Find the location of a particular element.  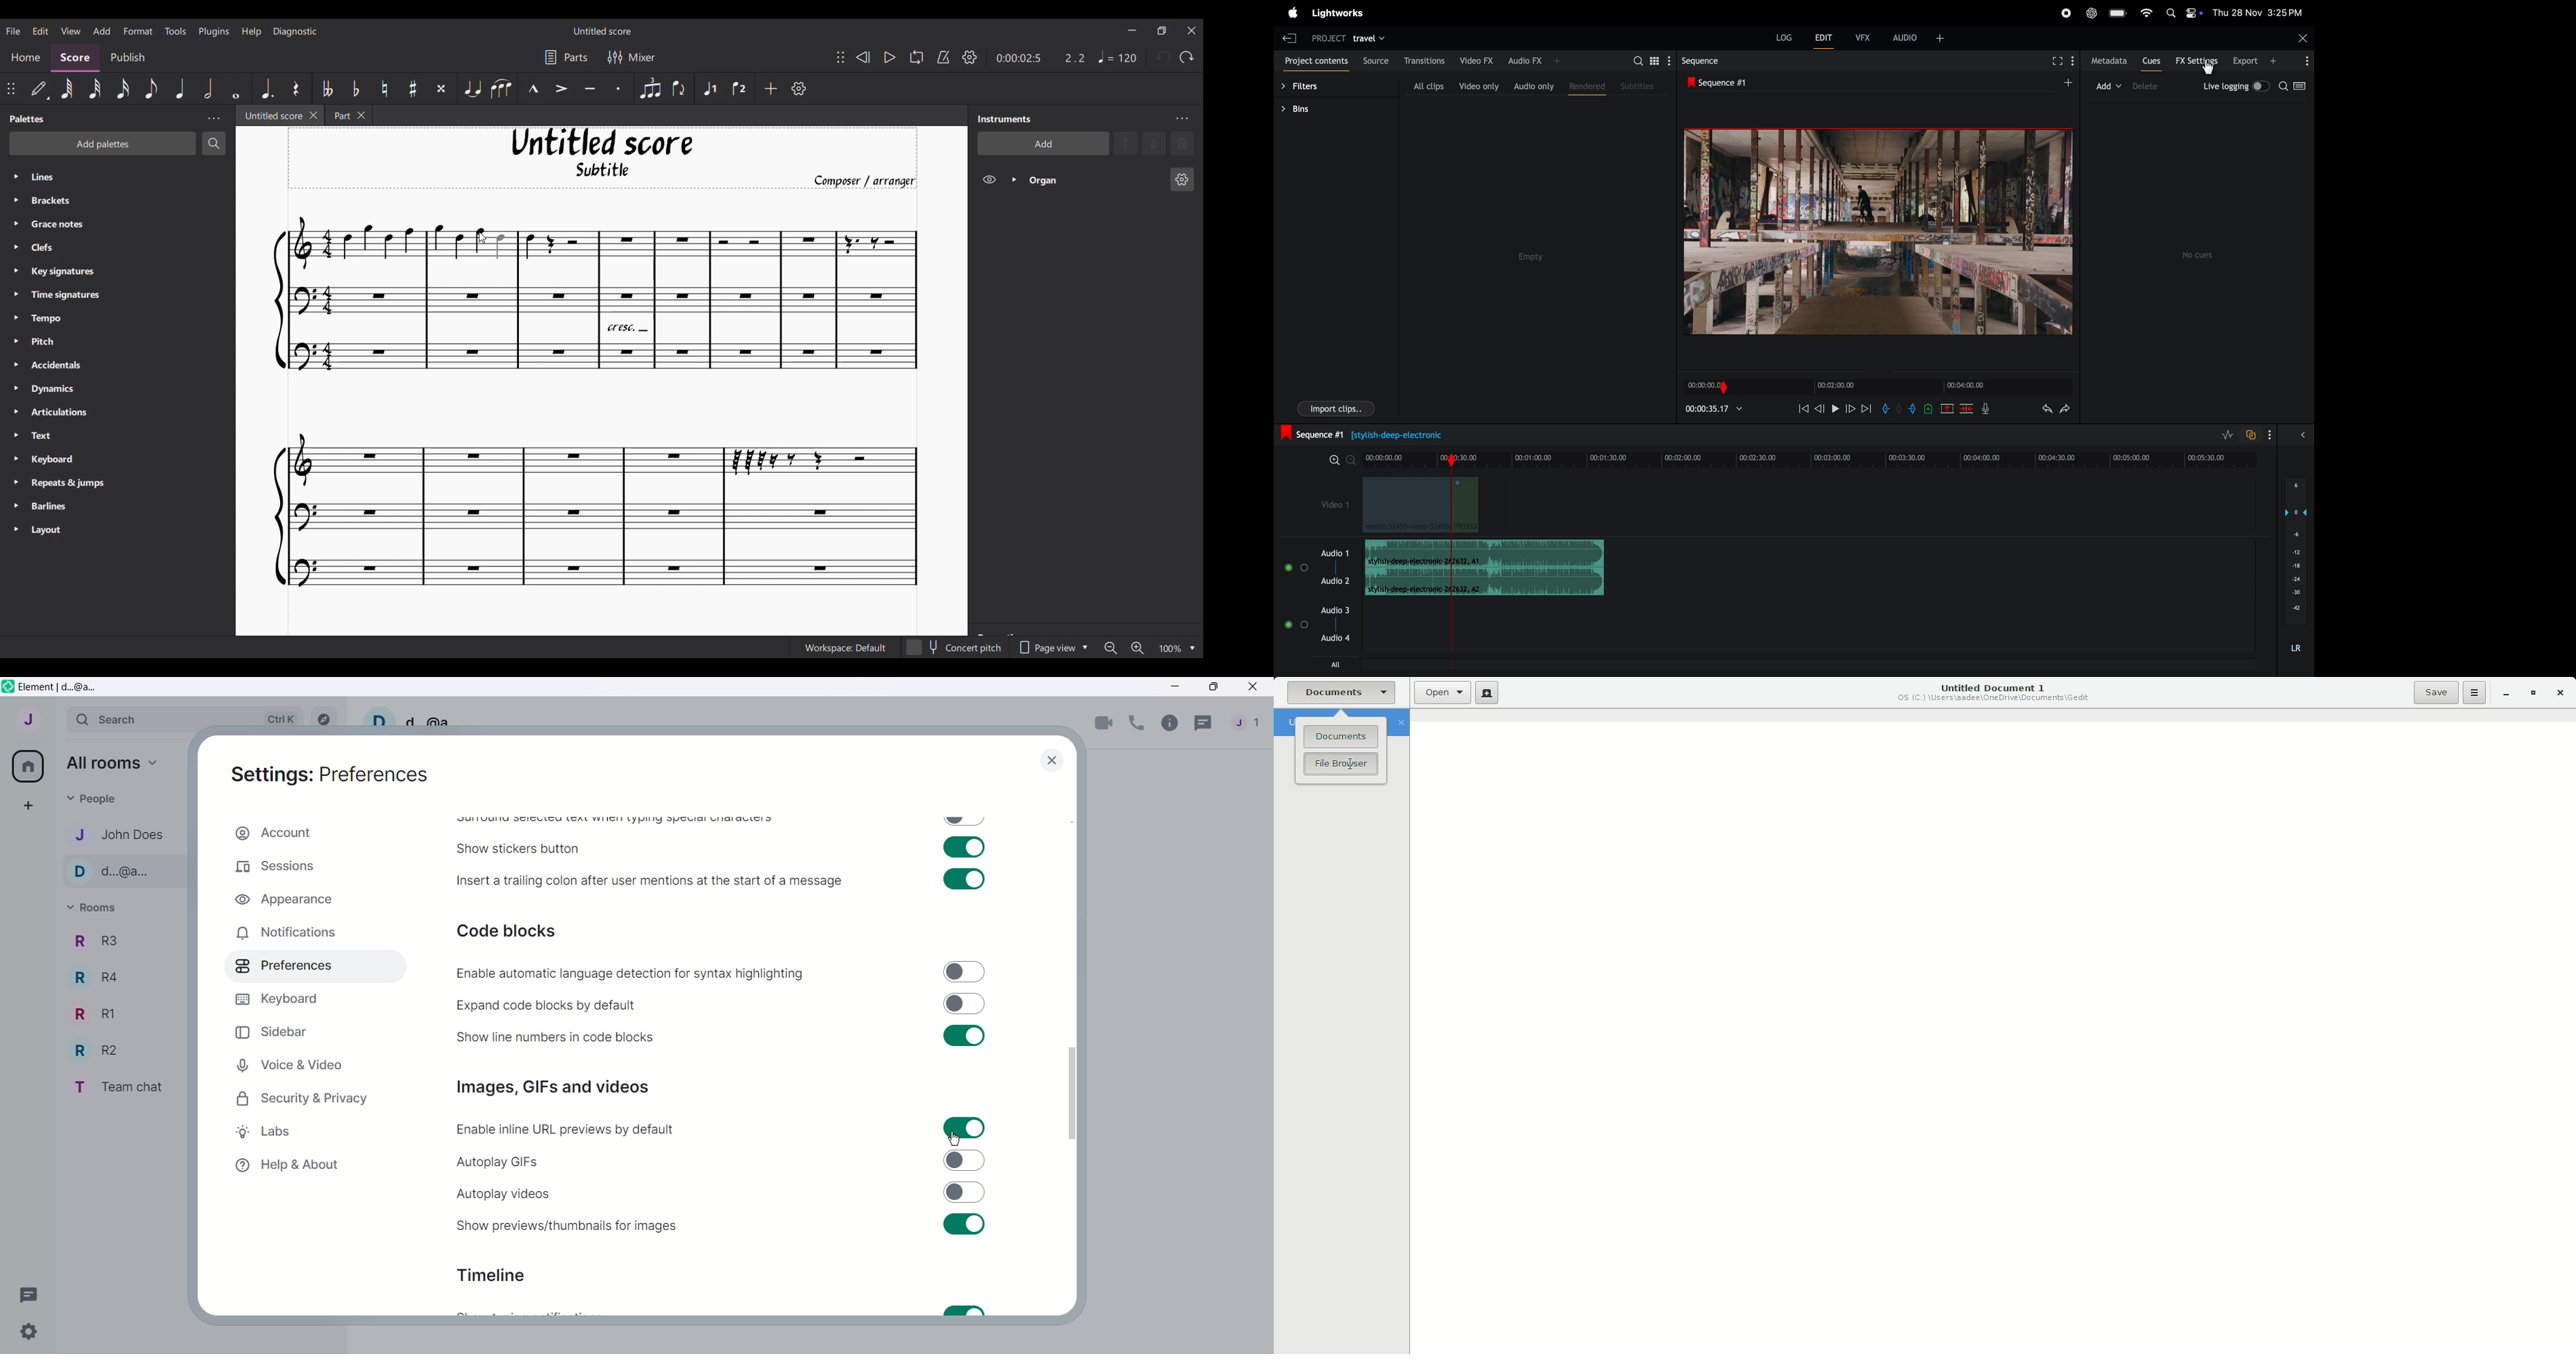

Images, GIFs and videos is located at coordinates (552, 1087).